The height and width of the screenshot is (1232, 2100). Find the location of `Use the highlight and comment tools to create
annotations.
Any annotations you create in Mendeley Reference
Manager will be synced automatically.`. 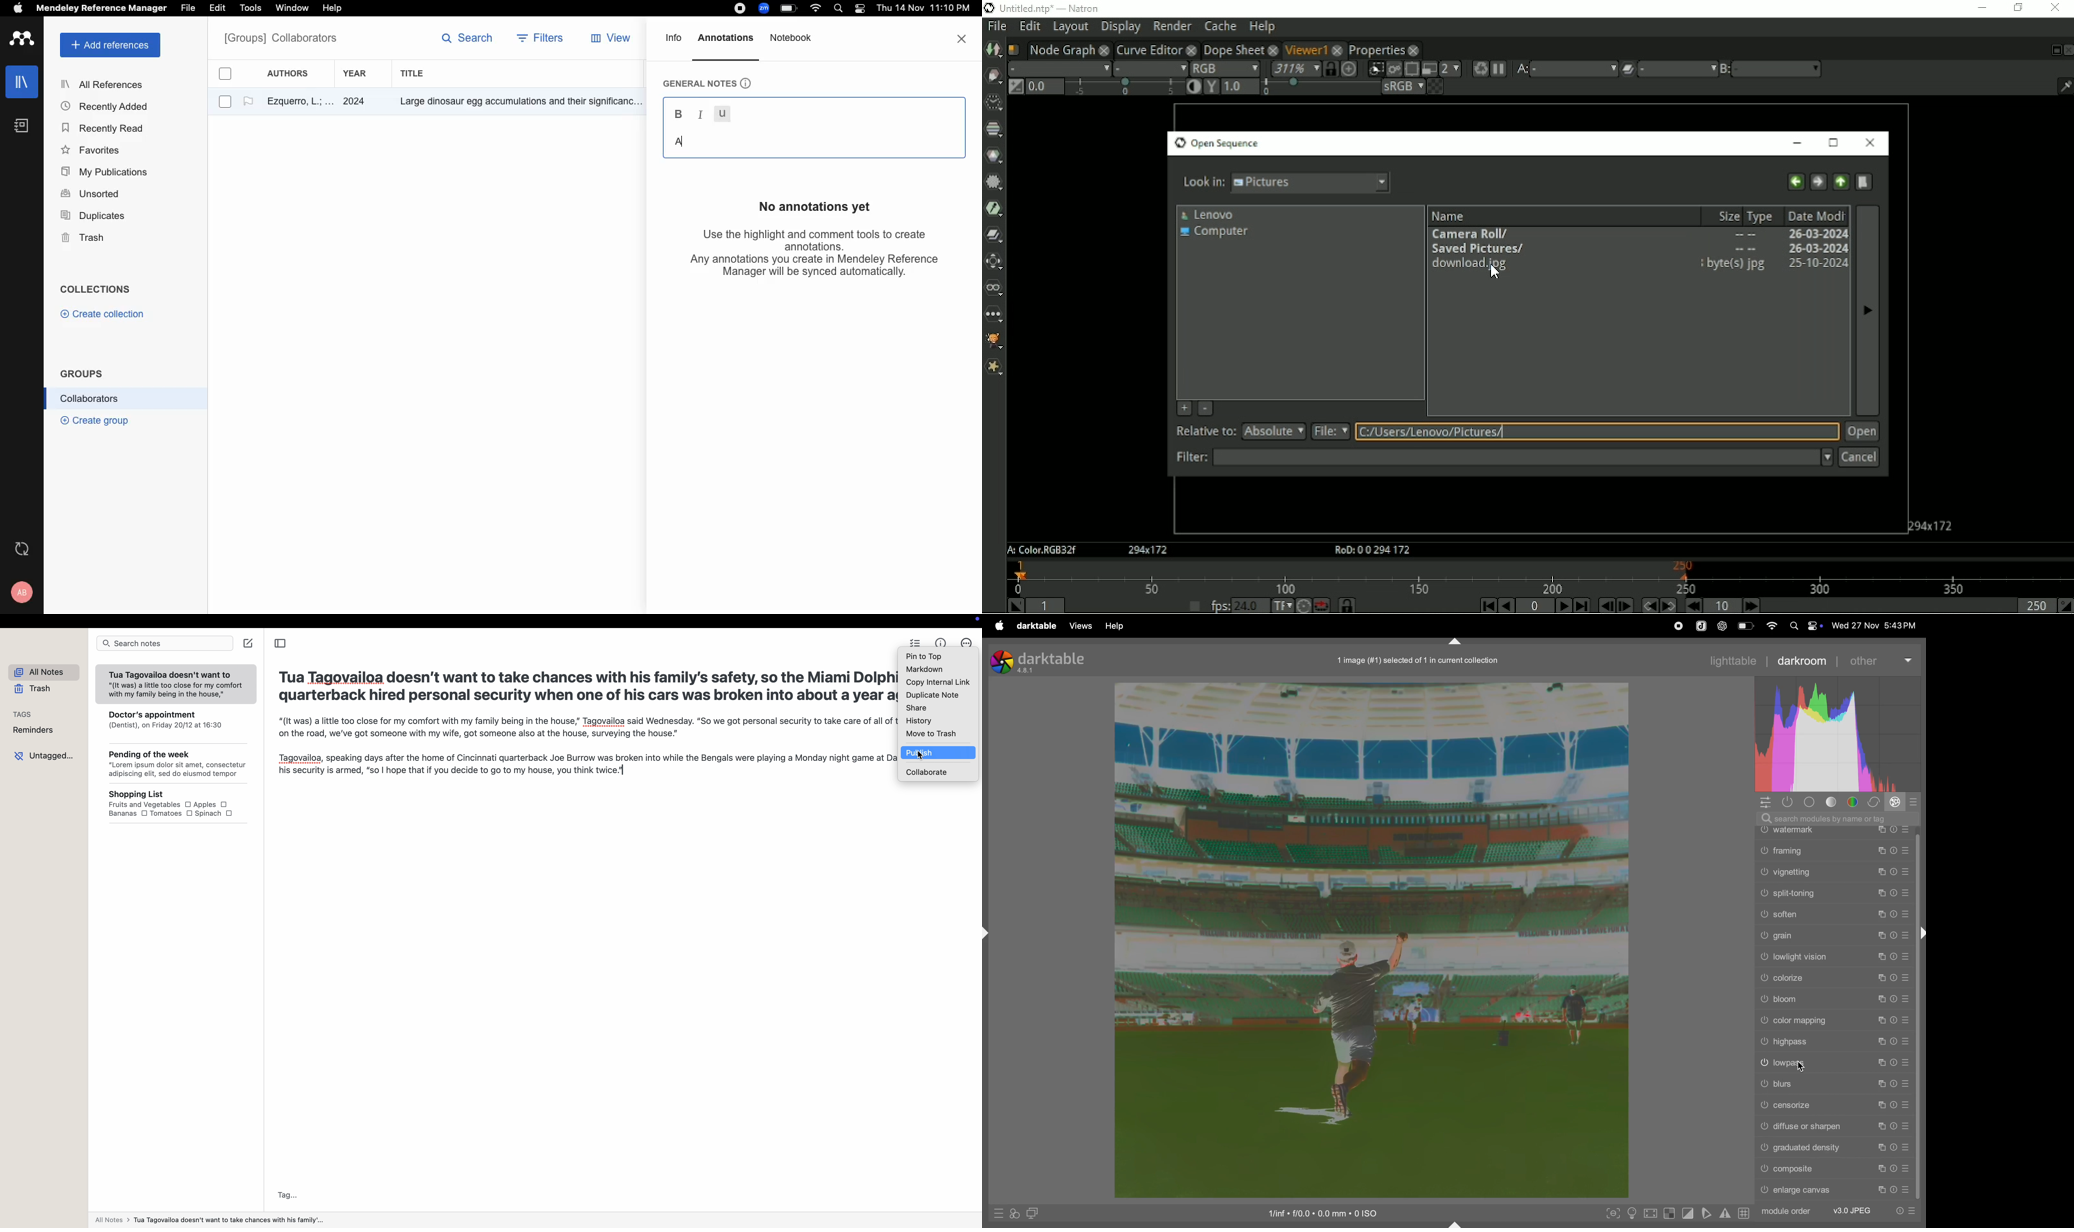

Use the highlight and comment tools to create
annotations.
Any annotations you create in Mendeley Reference
Manager will be synced automatically. is located at coordinates (817, 255).